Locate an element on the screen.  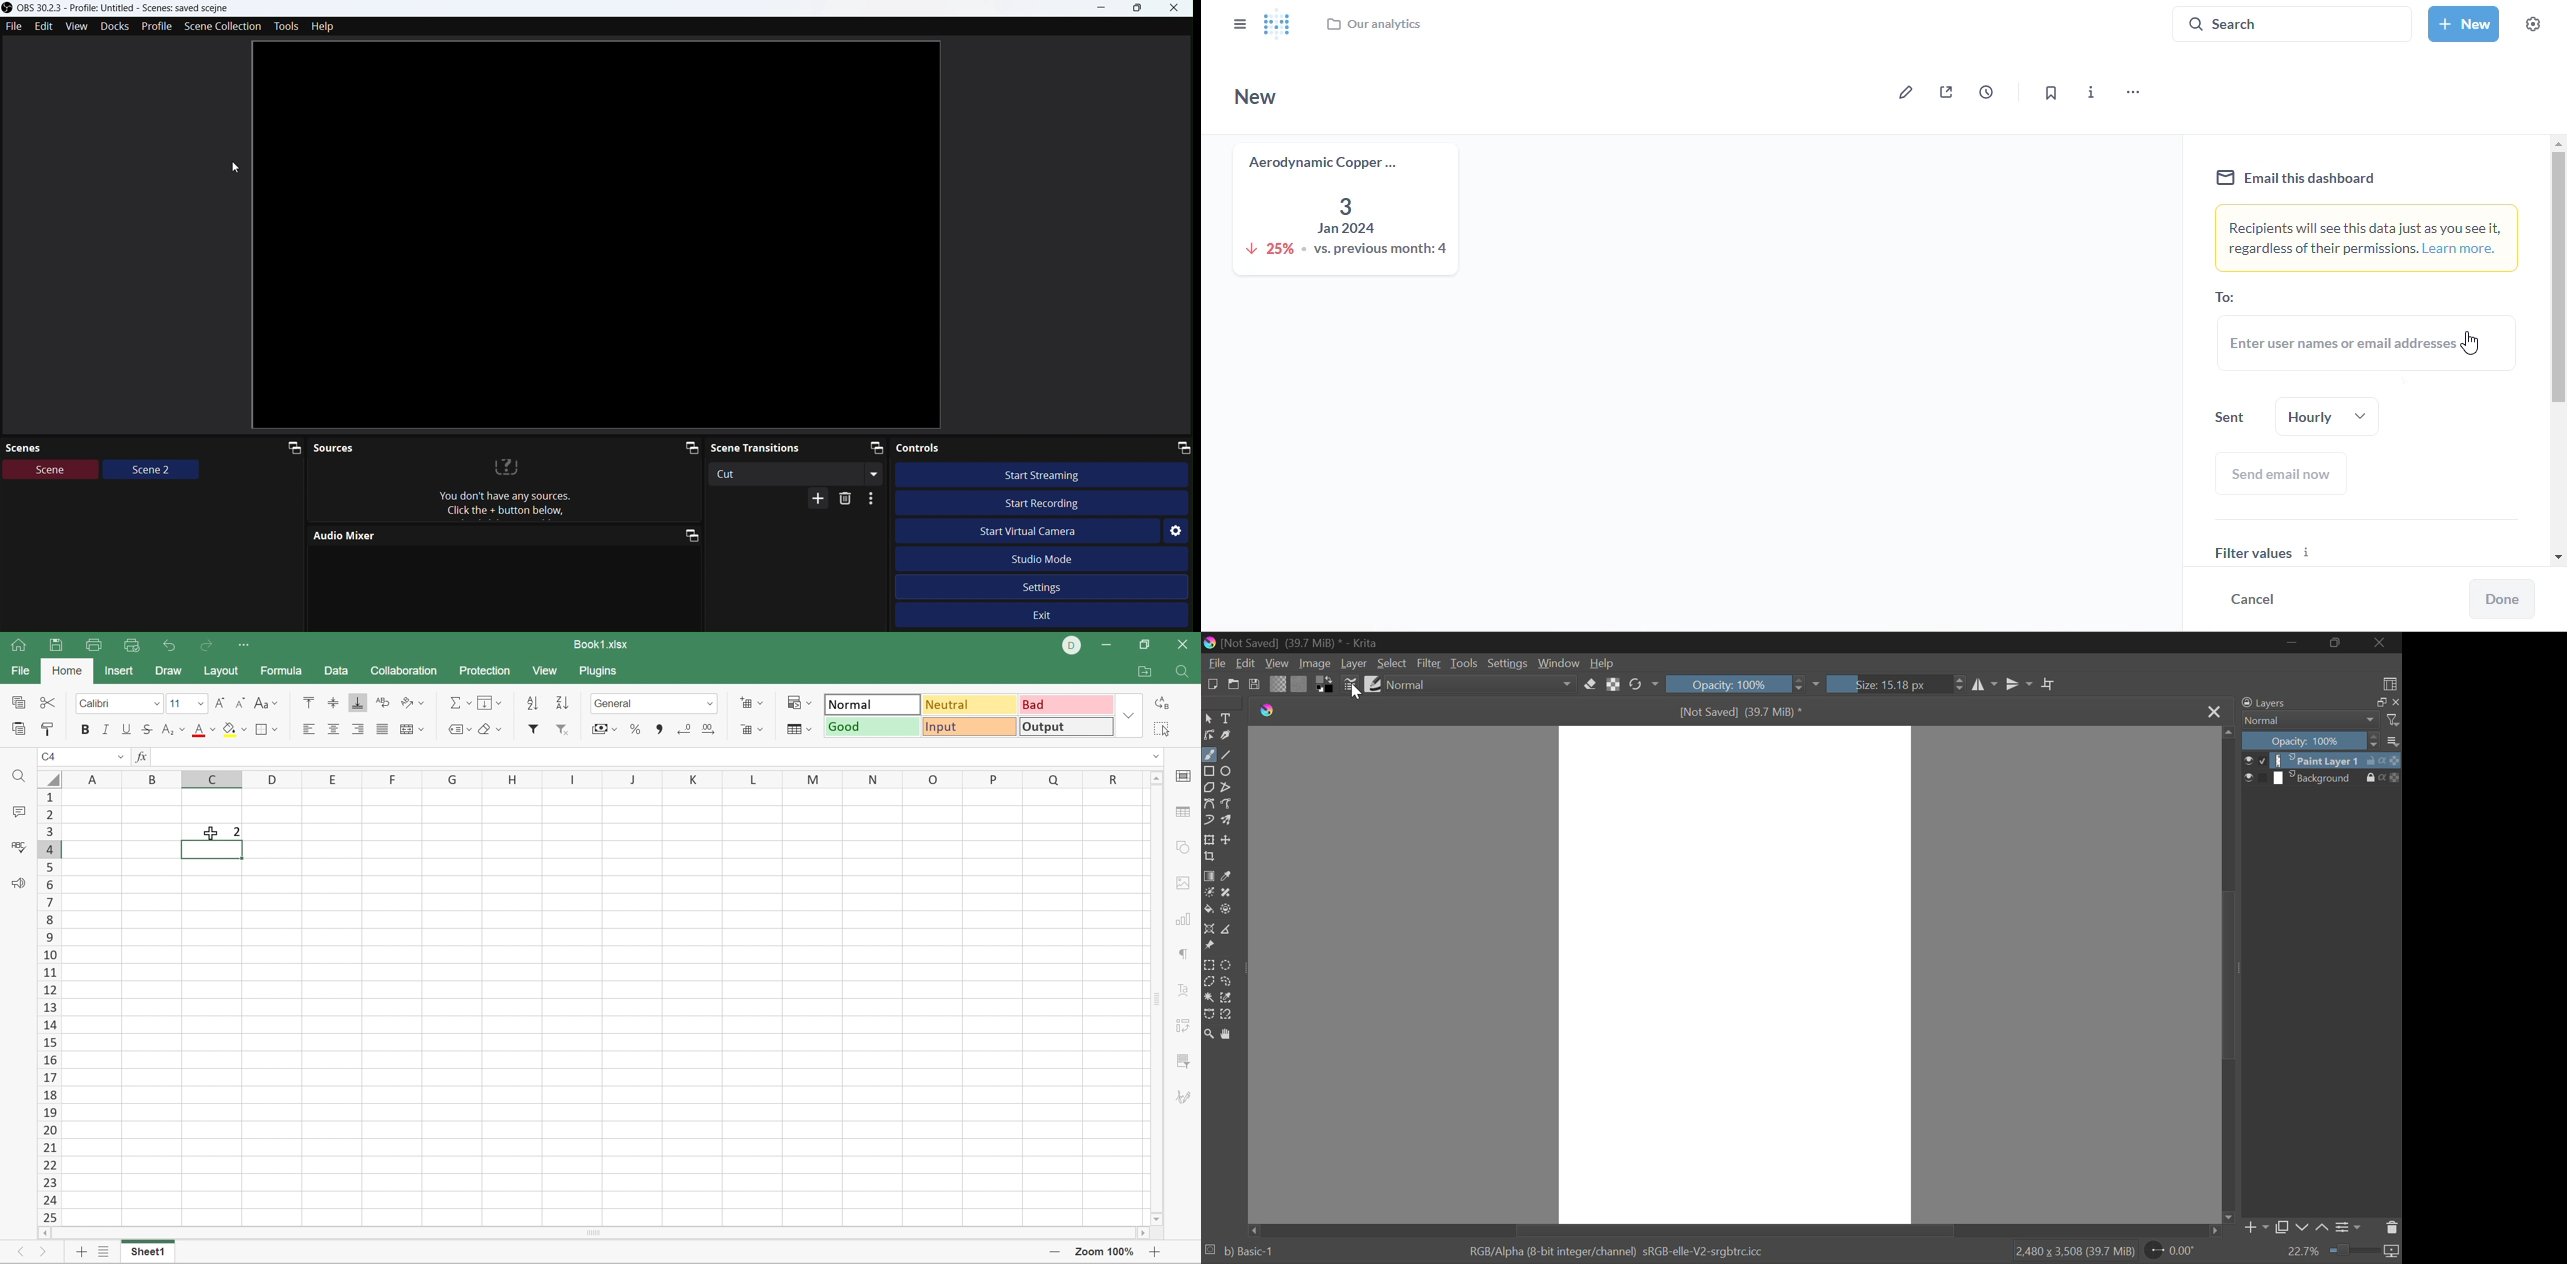
Dynamic Brush is located at coordinates (1209, 820).